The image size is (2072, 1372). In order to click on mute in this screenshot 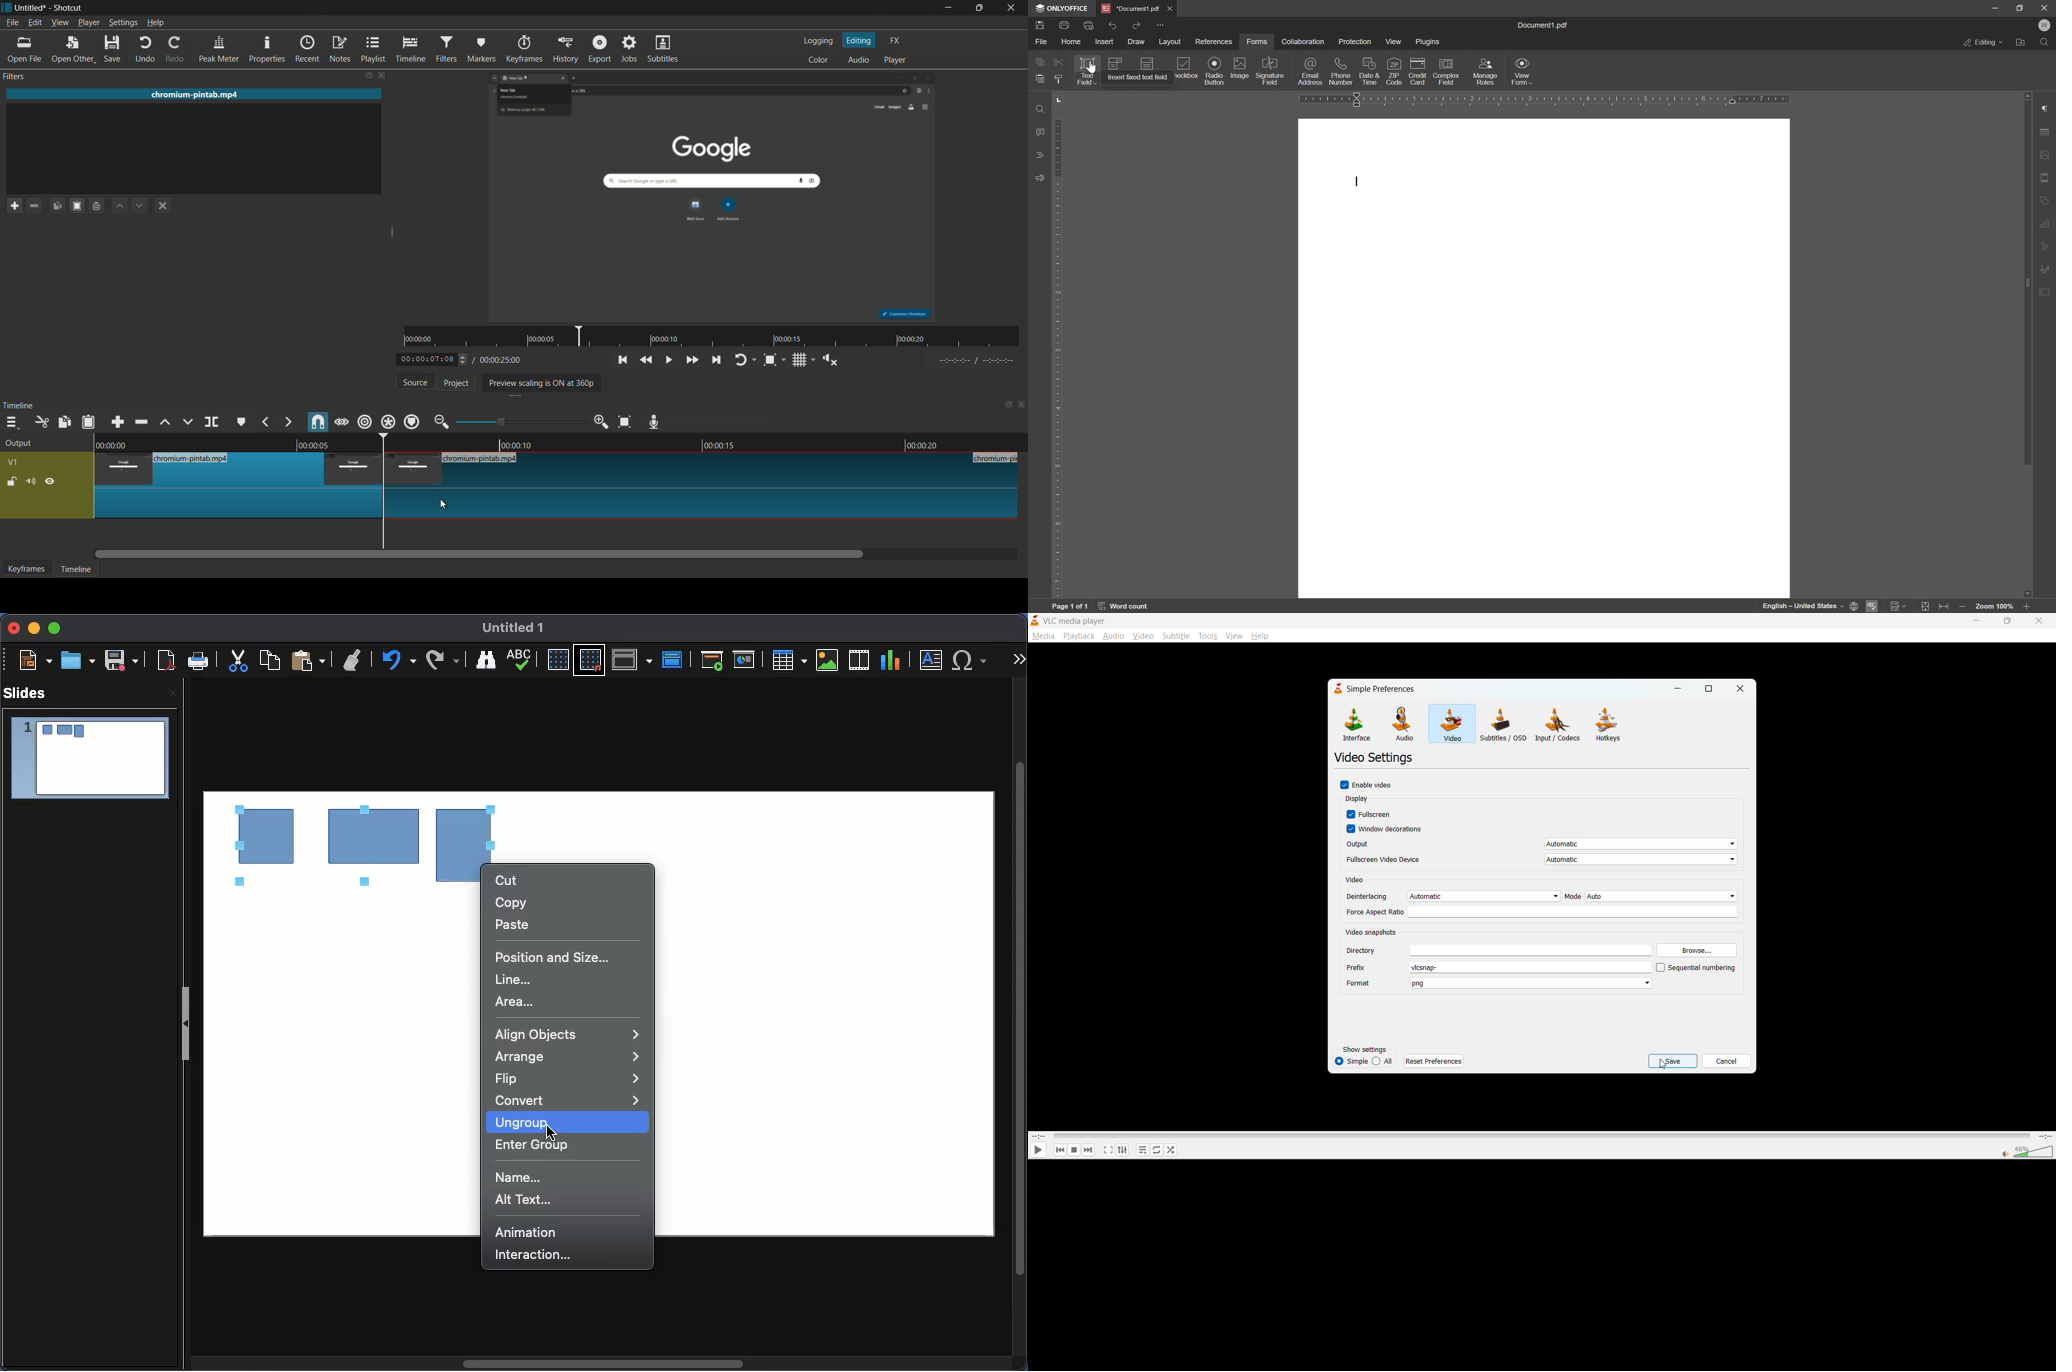, I will do `click(29, 483)`.